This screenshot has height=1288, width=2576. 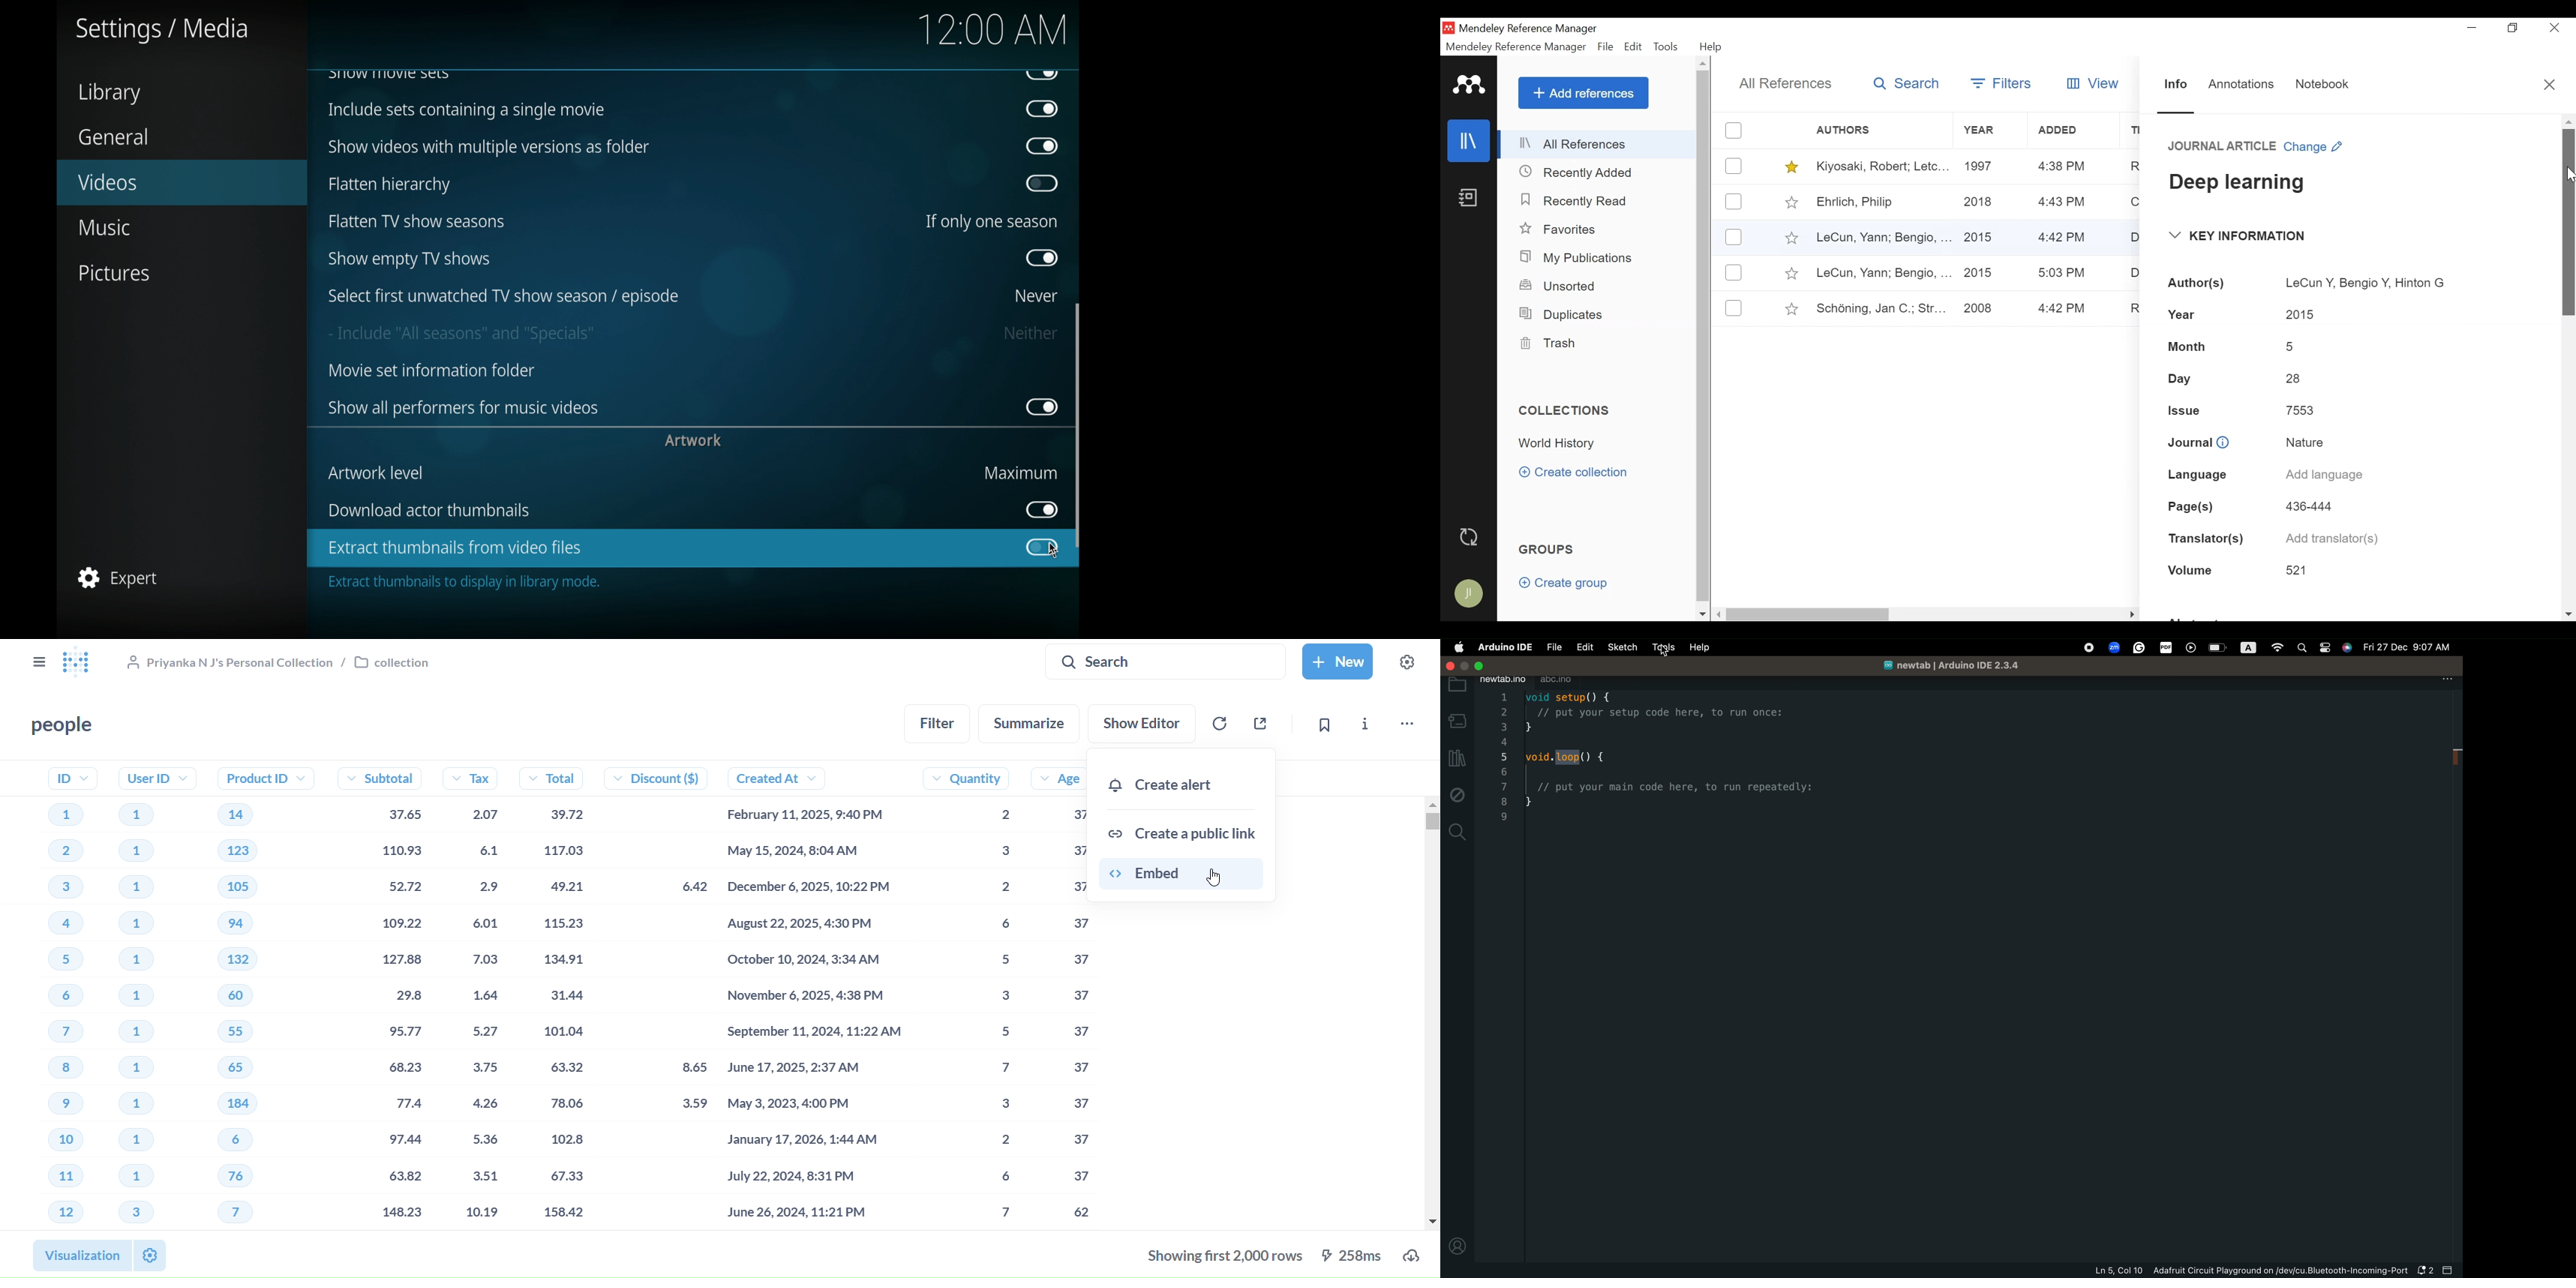 I want to click on 2015, so click(x=2301, y=312).